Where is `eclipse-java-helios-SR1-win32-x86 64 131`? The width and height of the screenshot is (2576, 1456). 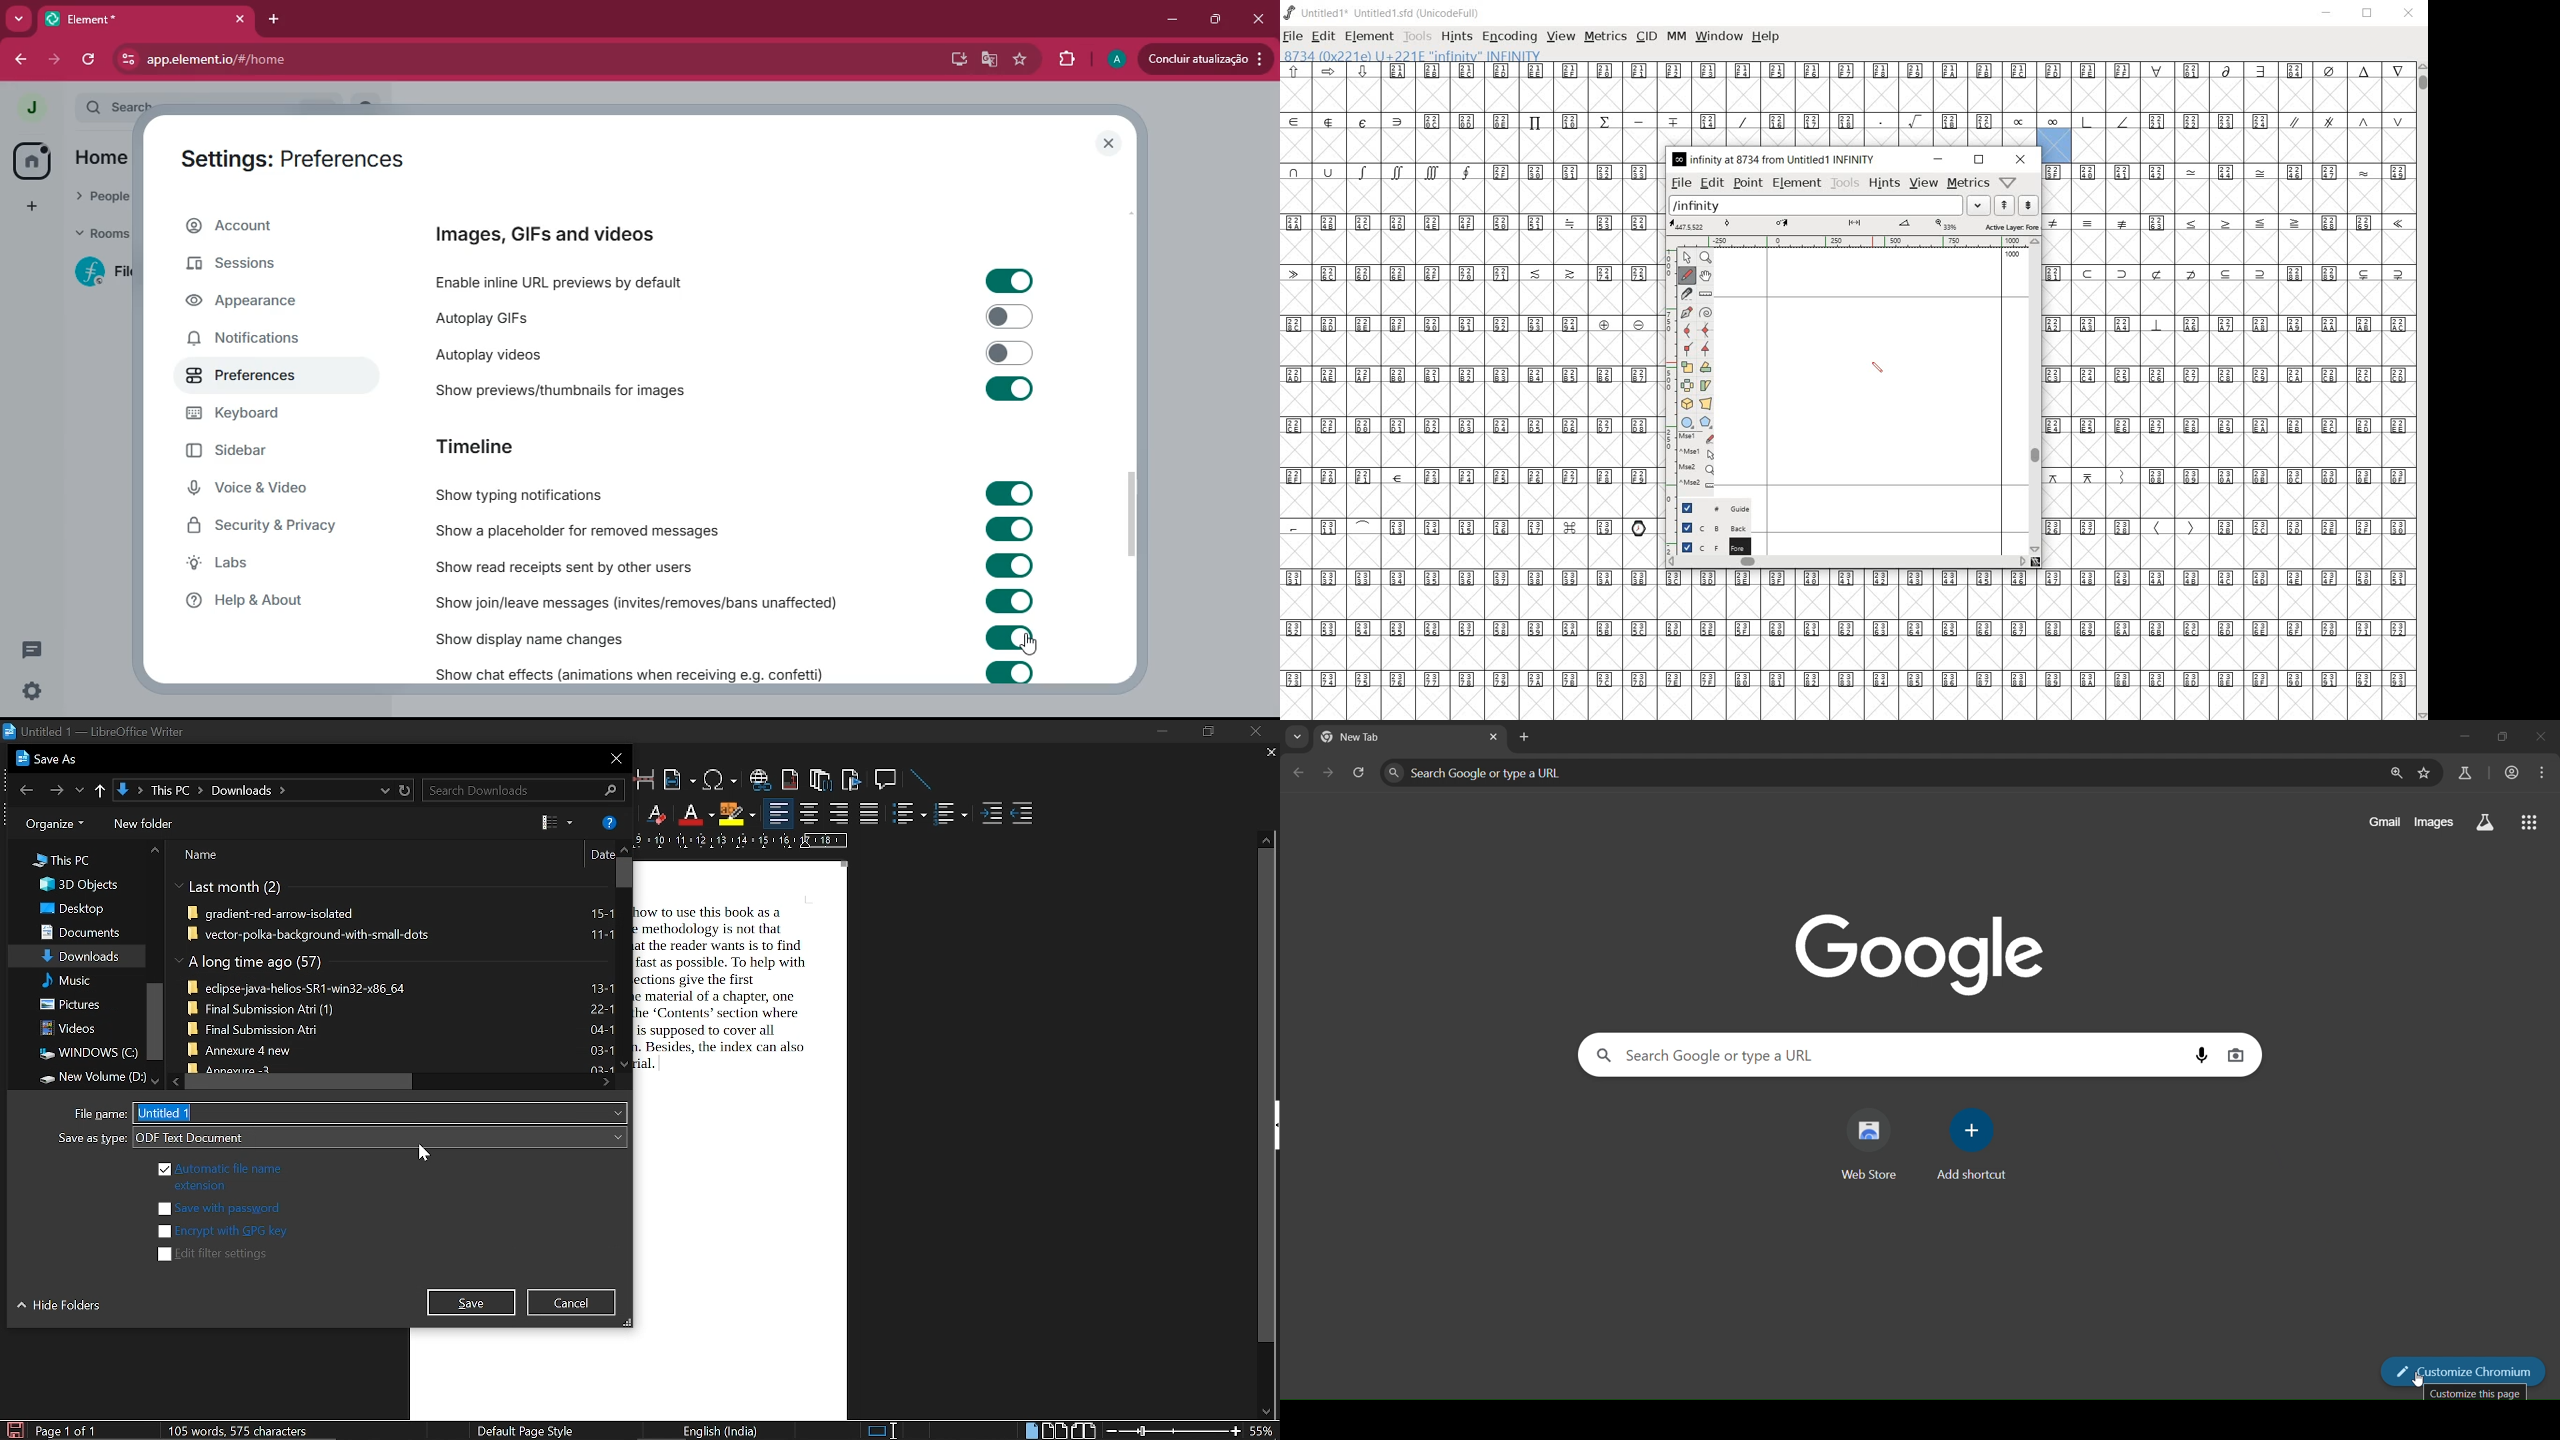
eclipse-java-helios-SR1-win32-x86 64 131 is located at coordinates (400, 986).